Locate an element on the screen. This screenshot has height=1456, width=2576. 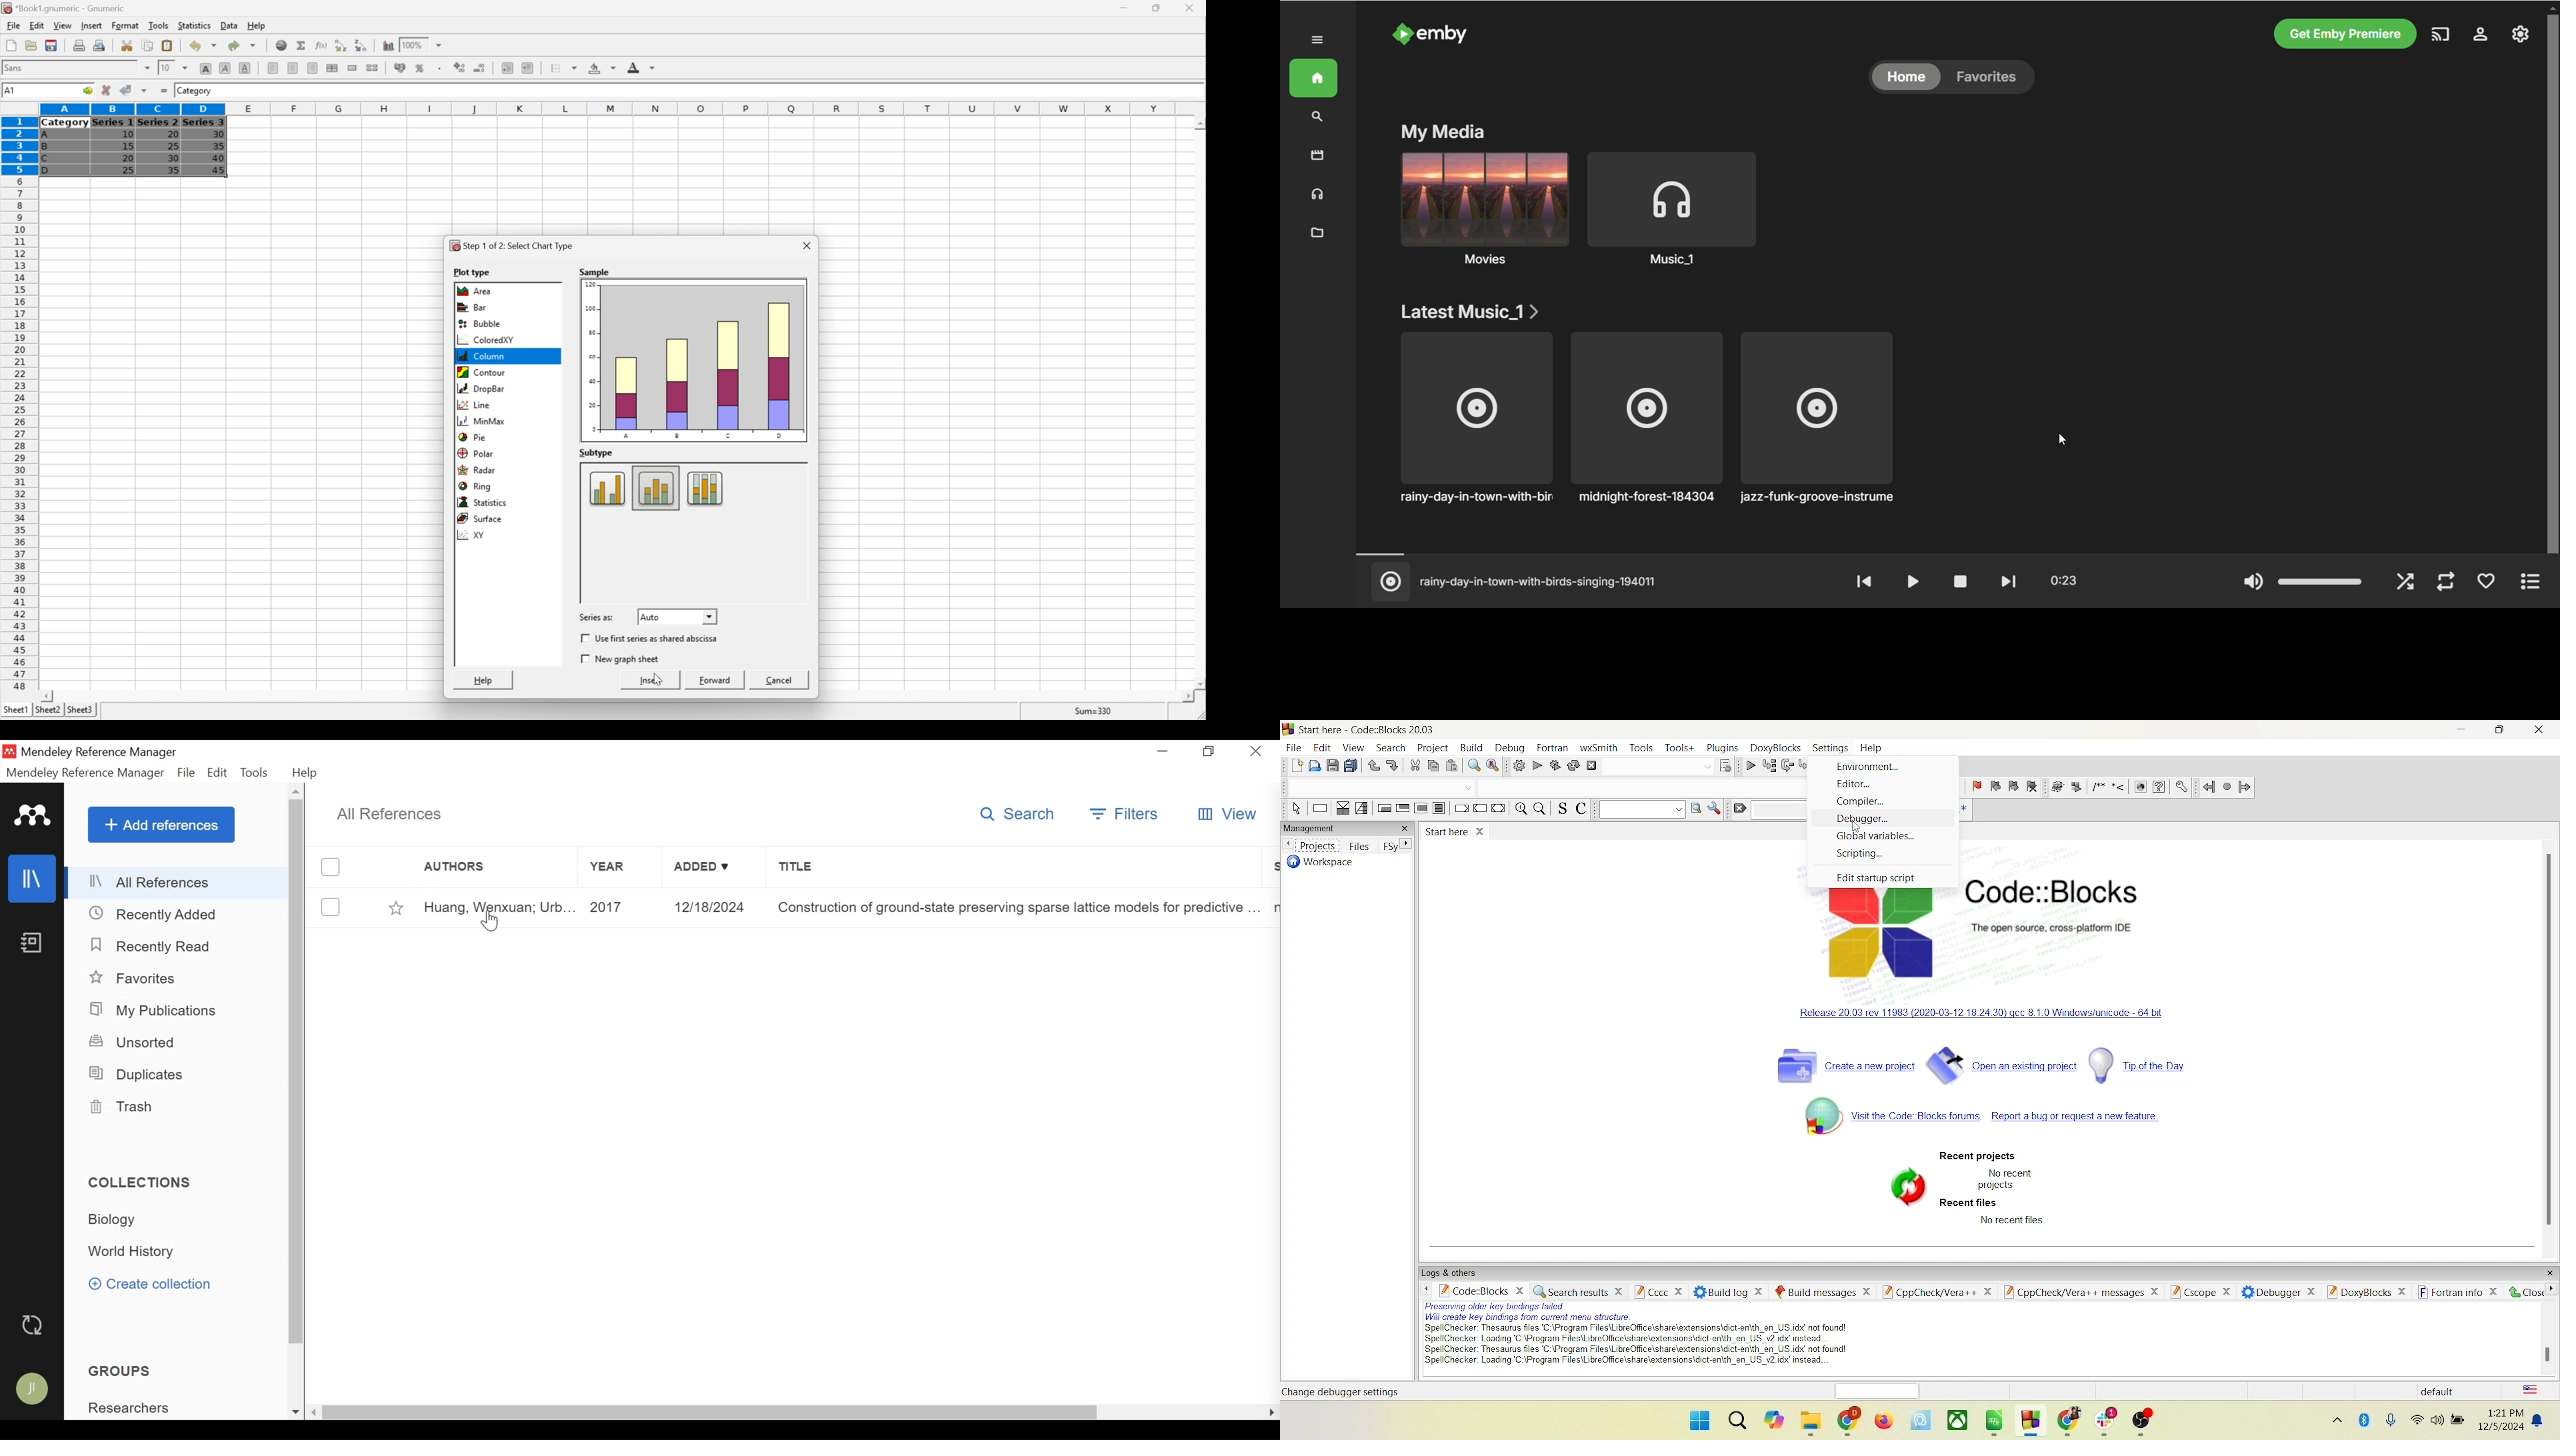
text is located at coordinates (2006, 1227).